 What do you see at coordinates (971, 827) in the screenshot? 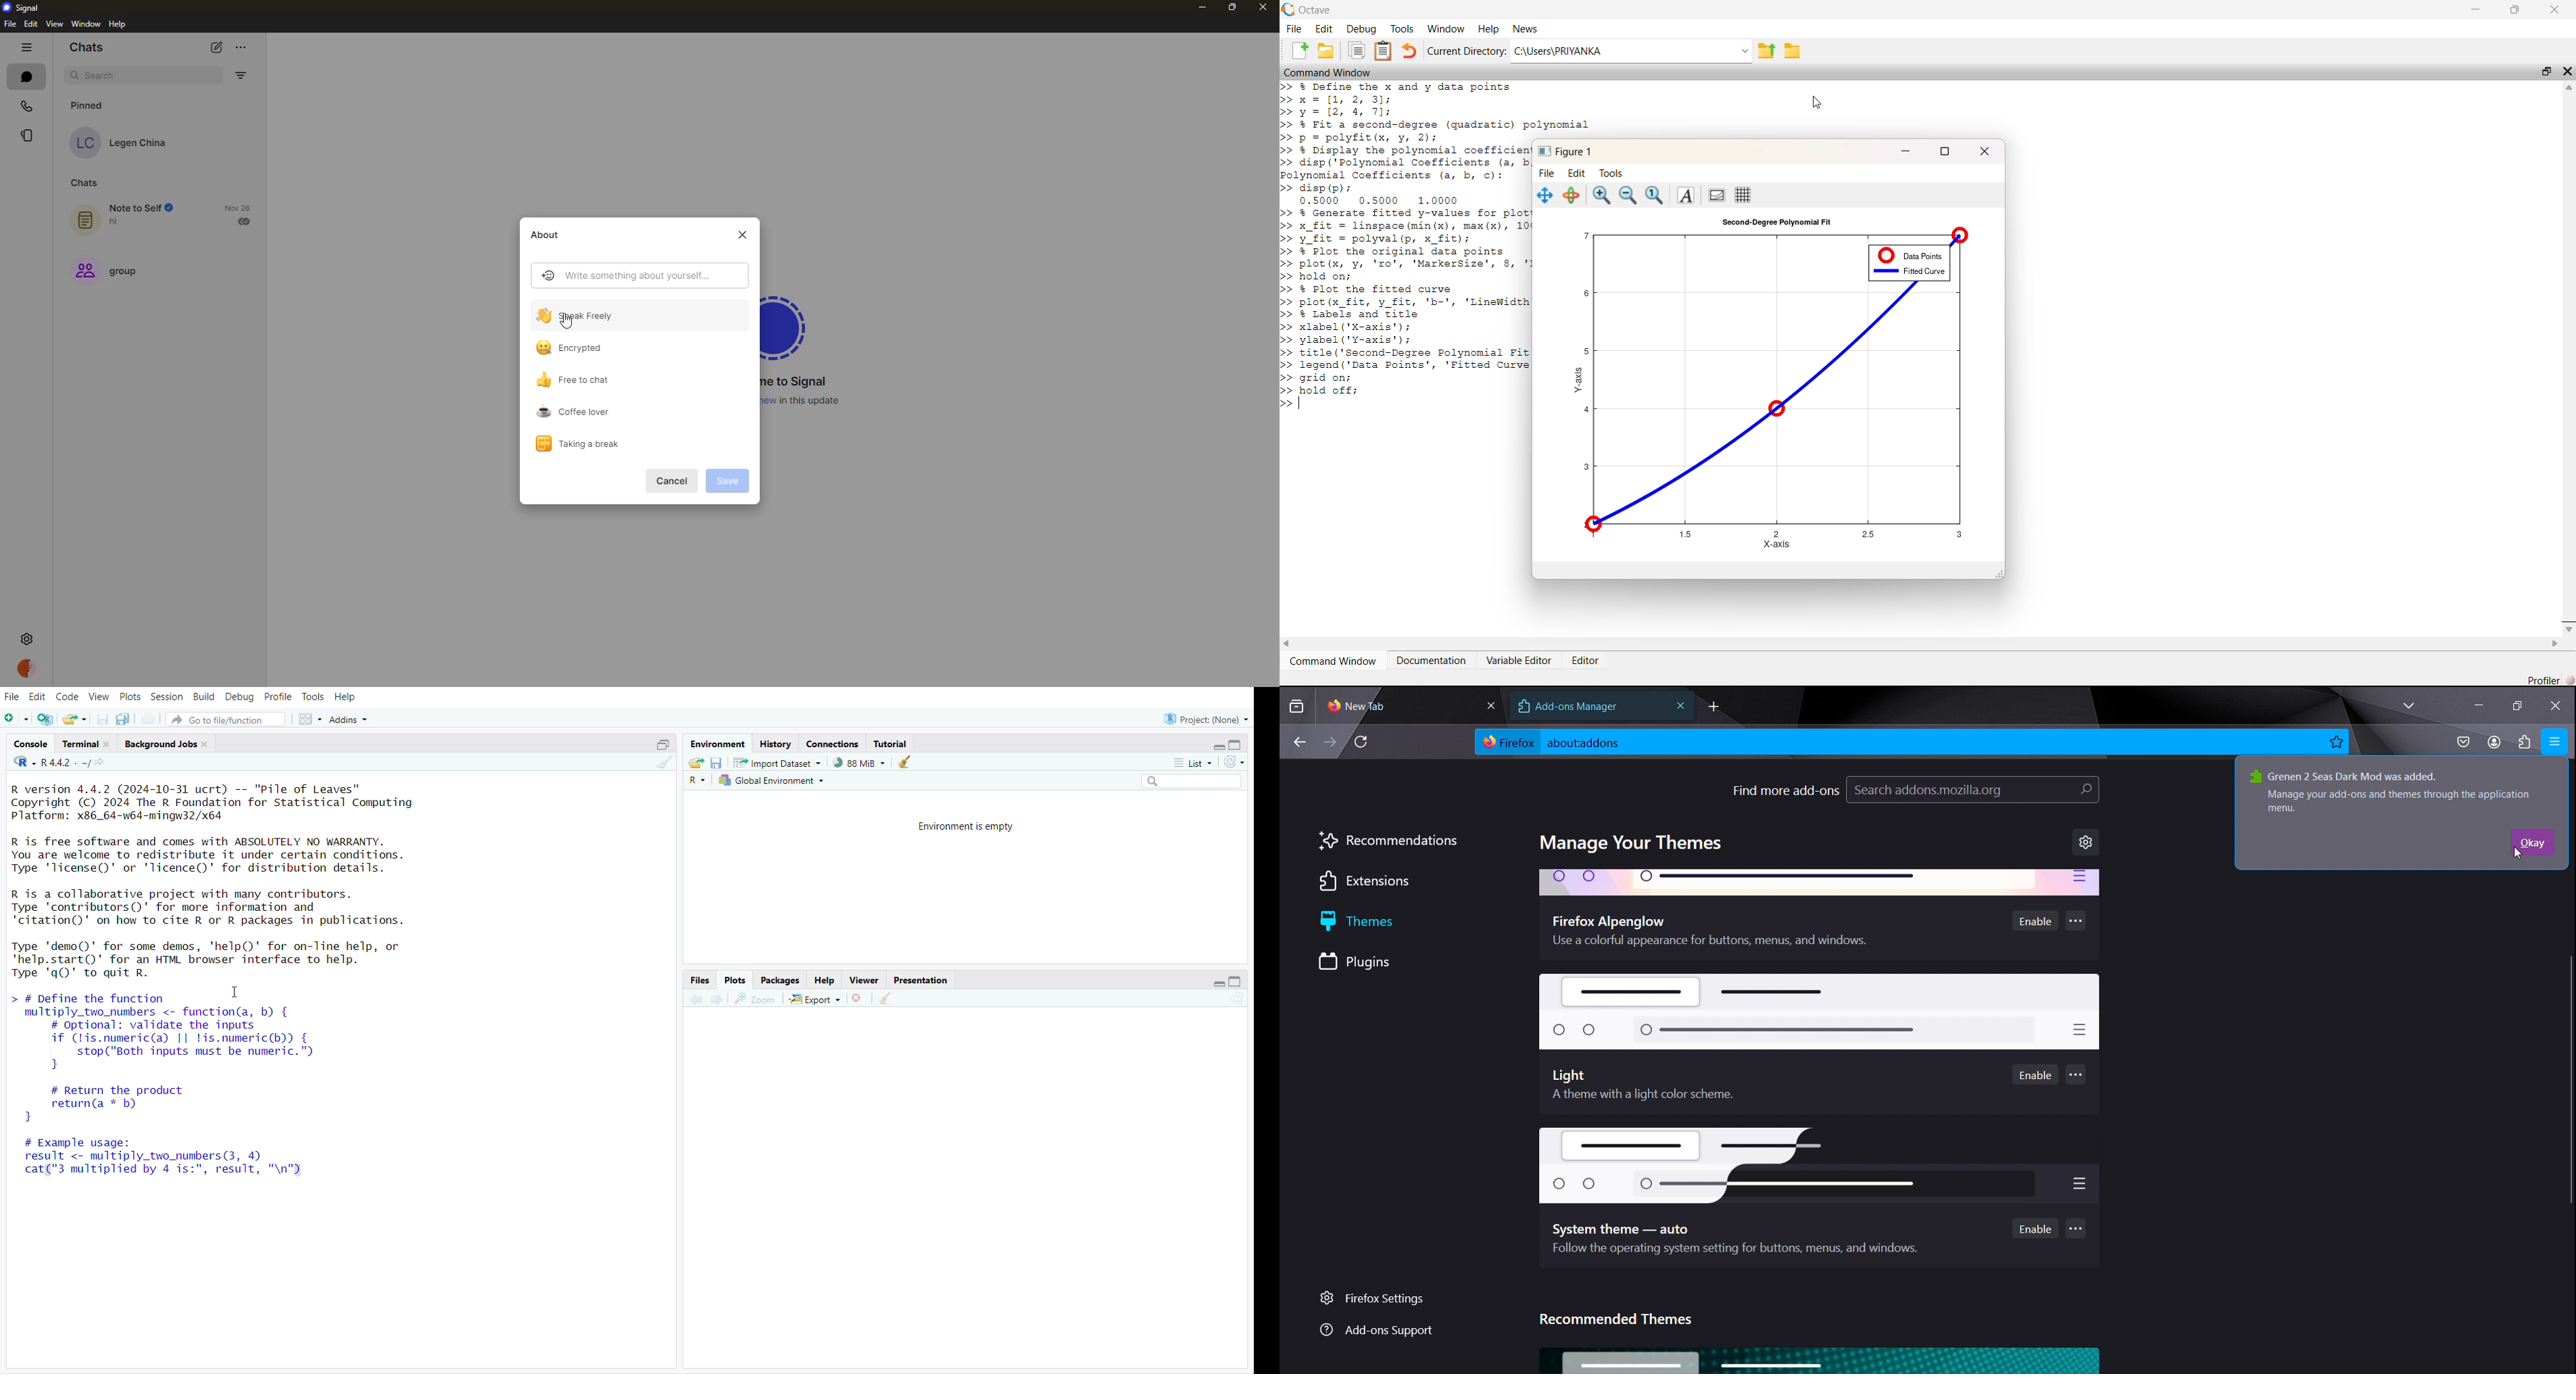
I see `Environment is empty` at bounding box center [971, 827].